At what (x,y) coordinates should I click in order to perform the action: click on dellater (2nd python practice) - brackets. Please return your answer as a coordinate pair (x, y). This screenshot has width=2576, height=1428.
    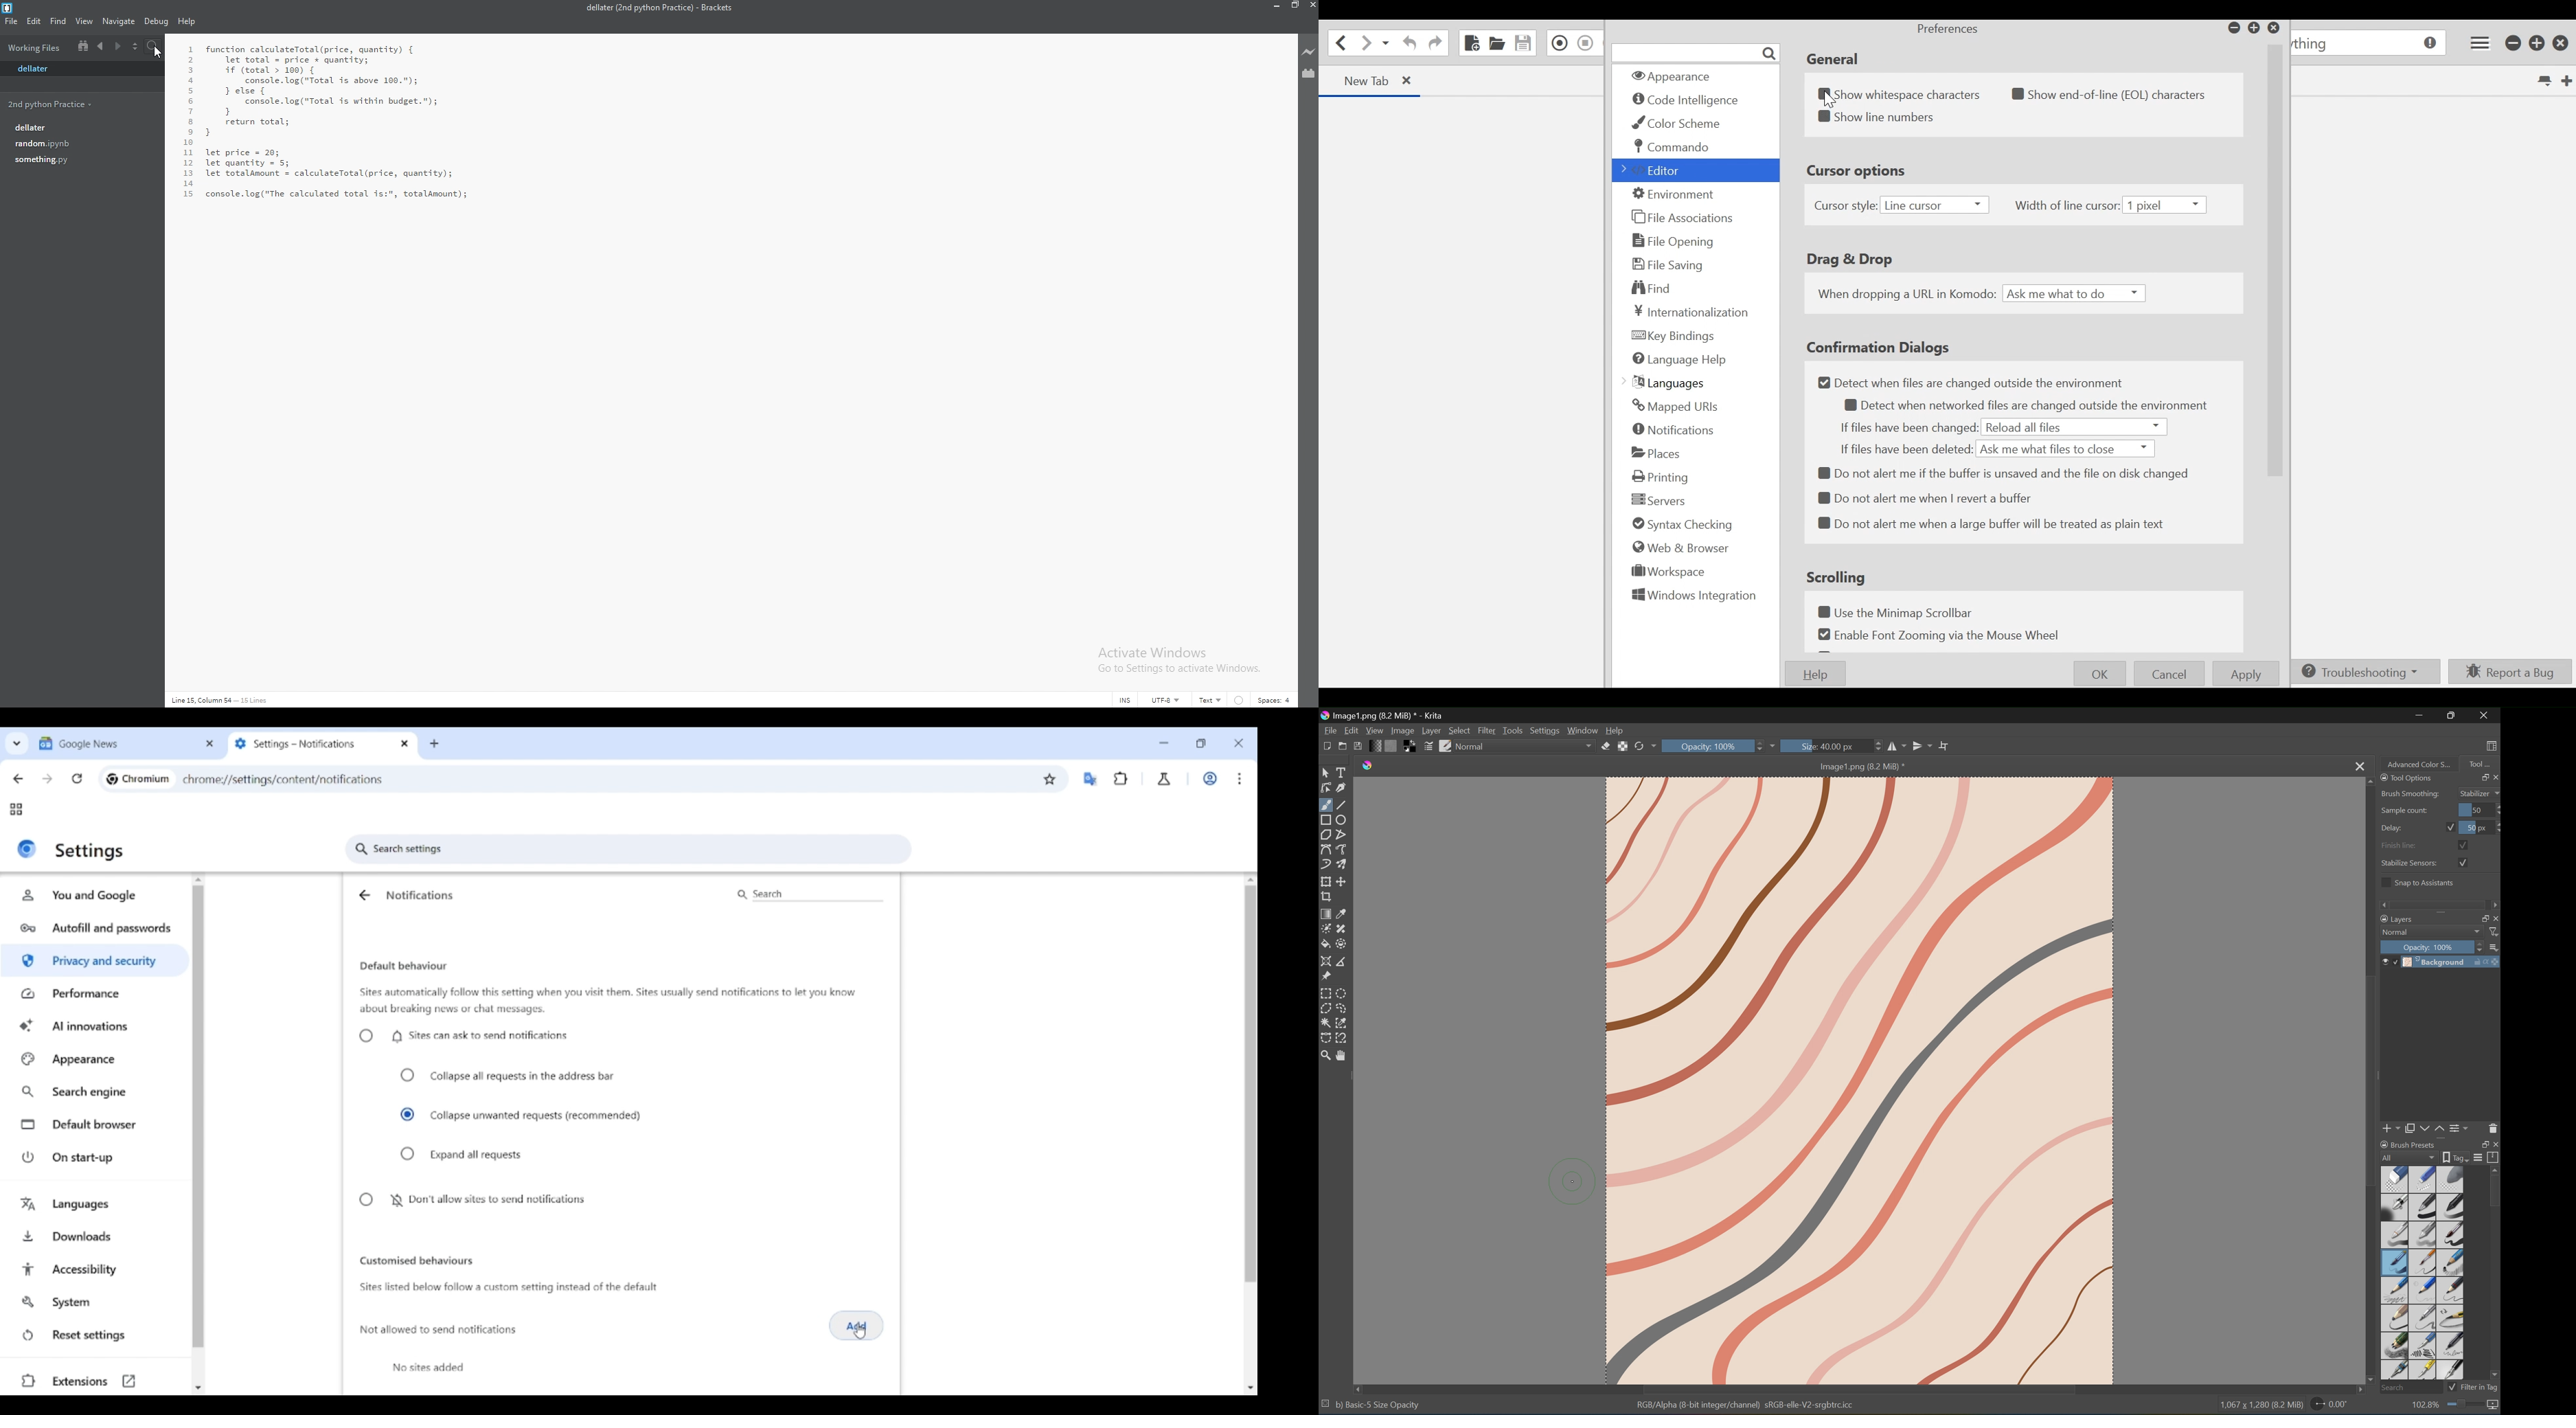
    Looking at the image, I should click on (657, 8).